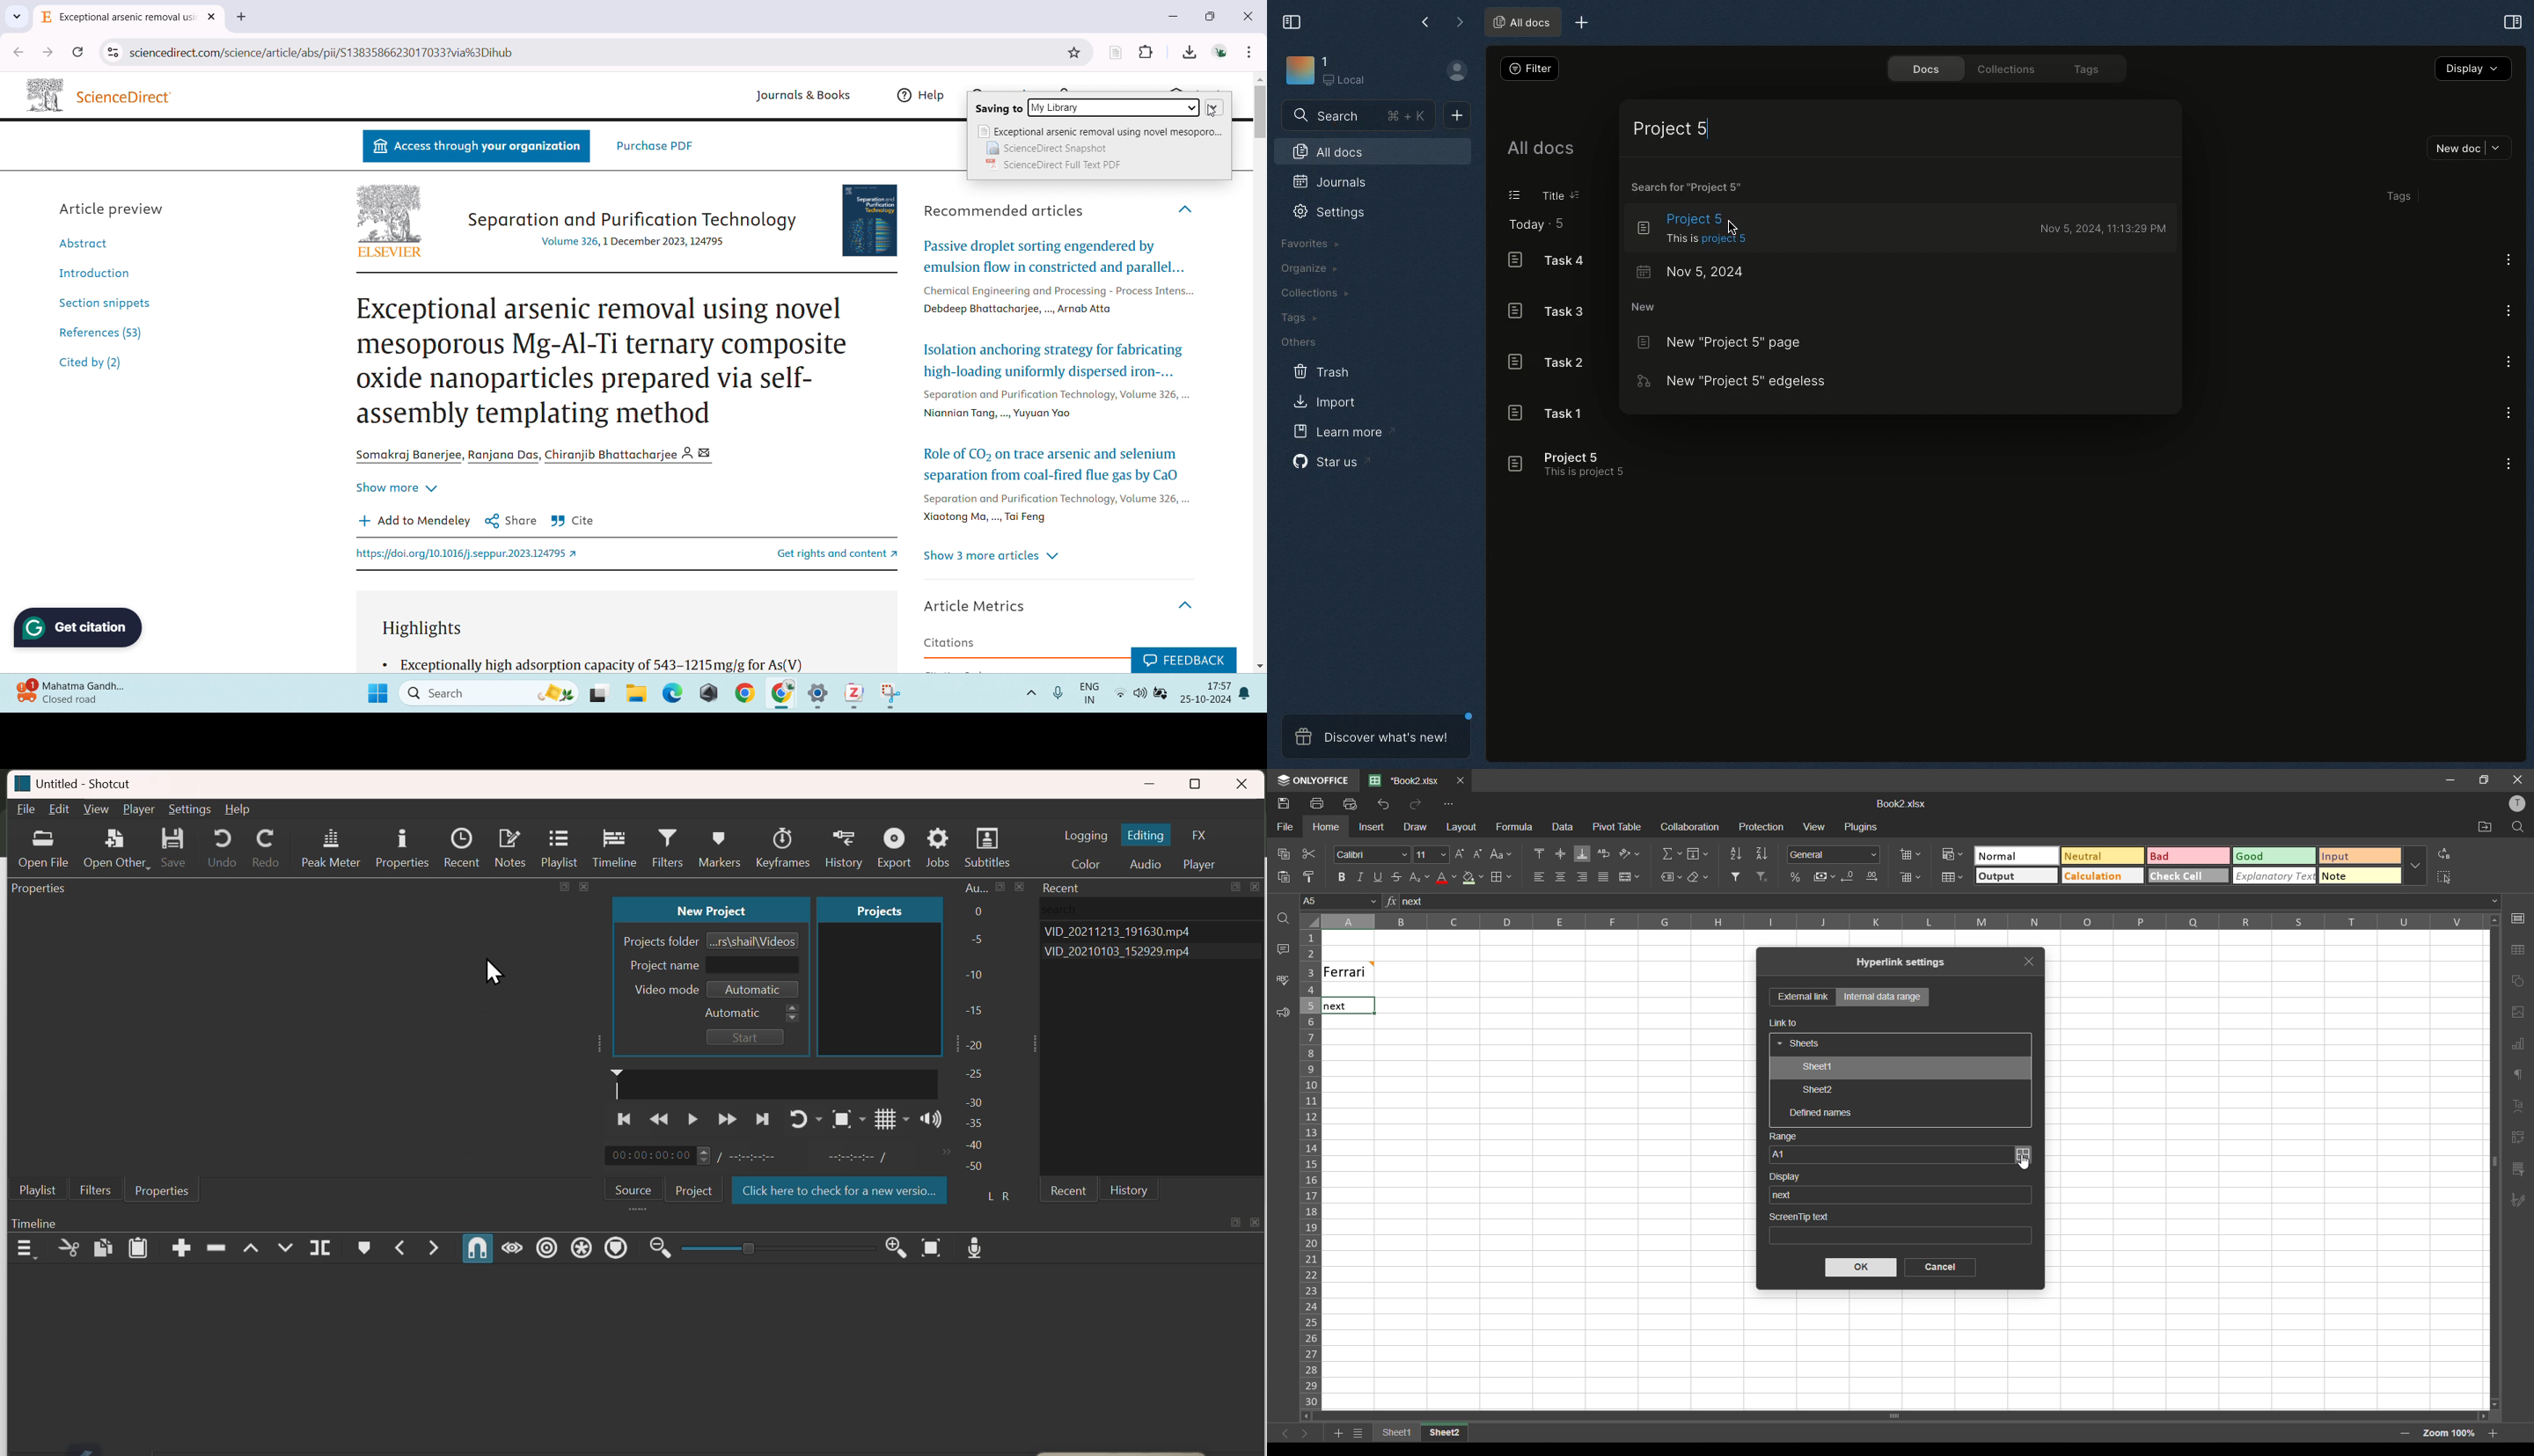 The width and height of the screenshot is (2548, 1456). I want to click on slicer, so click(2518, 1169).